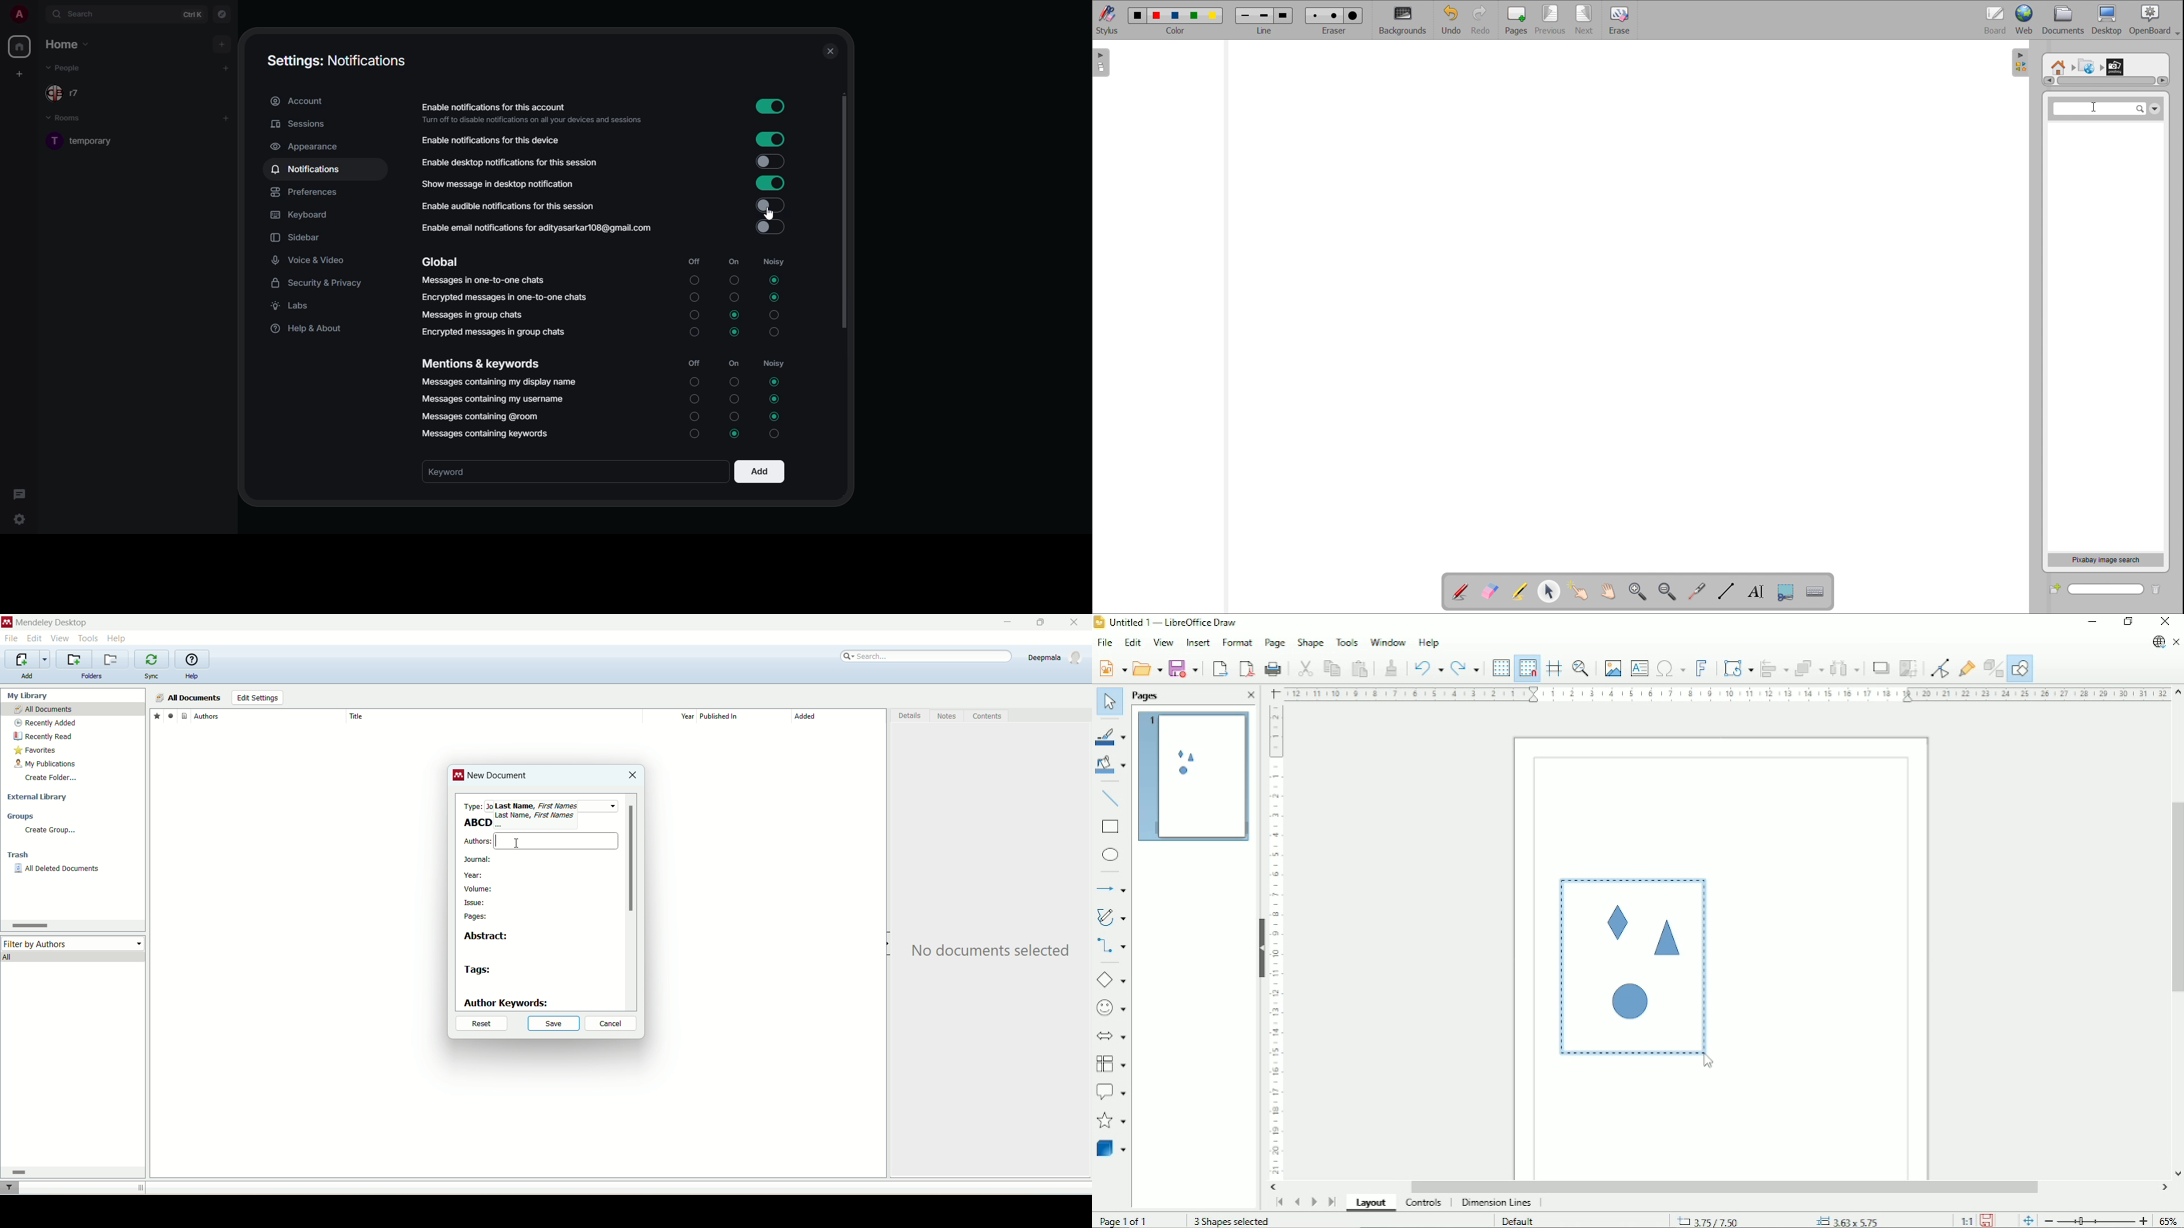  Describe the element at coordinates (74, 660) in the screenshot. I see `create a new folder` at that location.